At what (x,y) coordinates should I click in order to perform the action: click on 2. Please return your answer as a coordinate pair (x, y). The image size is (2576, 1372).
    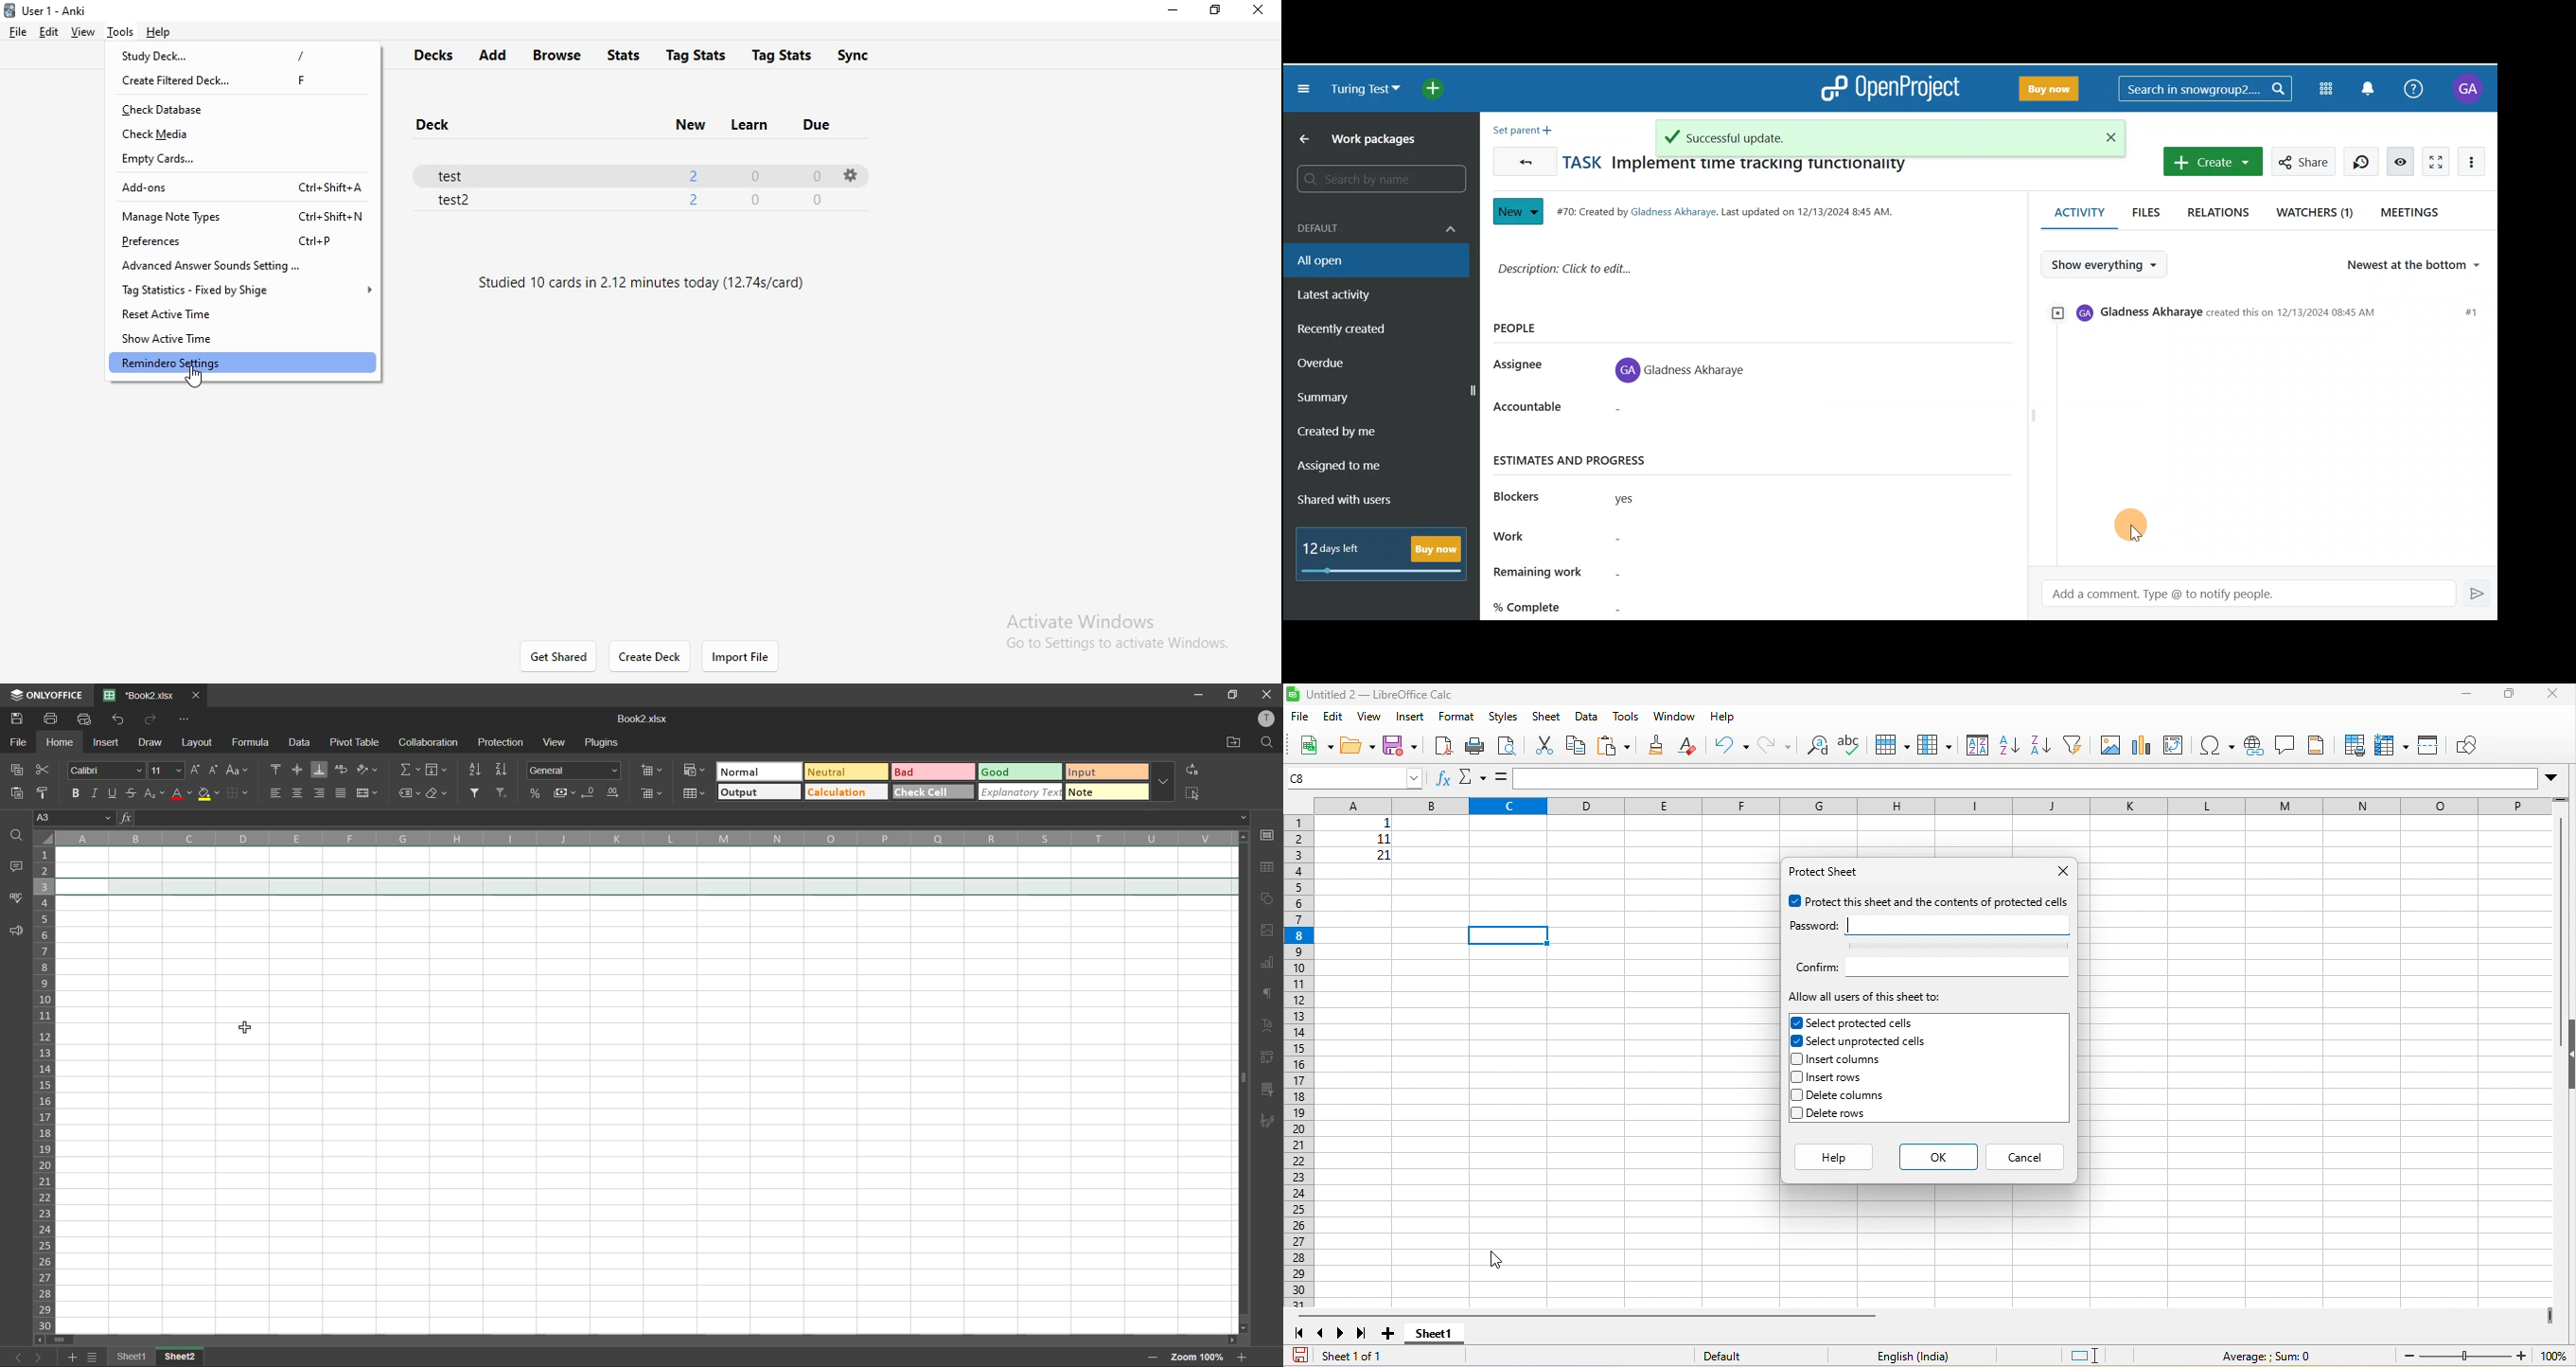
    Looking at the image, I should click on (693, 197).